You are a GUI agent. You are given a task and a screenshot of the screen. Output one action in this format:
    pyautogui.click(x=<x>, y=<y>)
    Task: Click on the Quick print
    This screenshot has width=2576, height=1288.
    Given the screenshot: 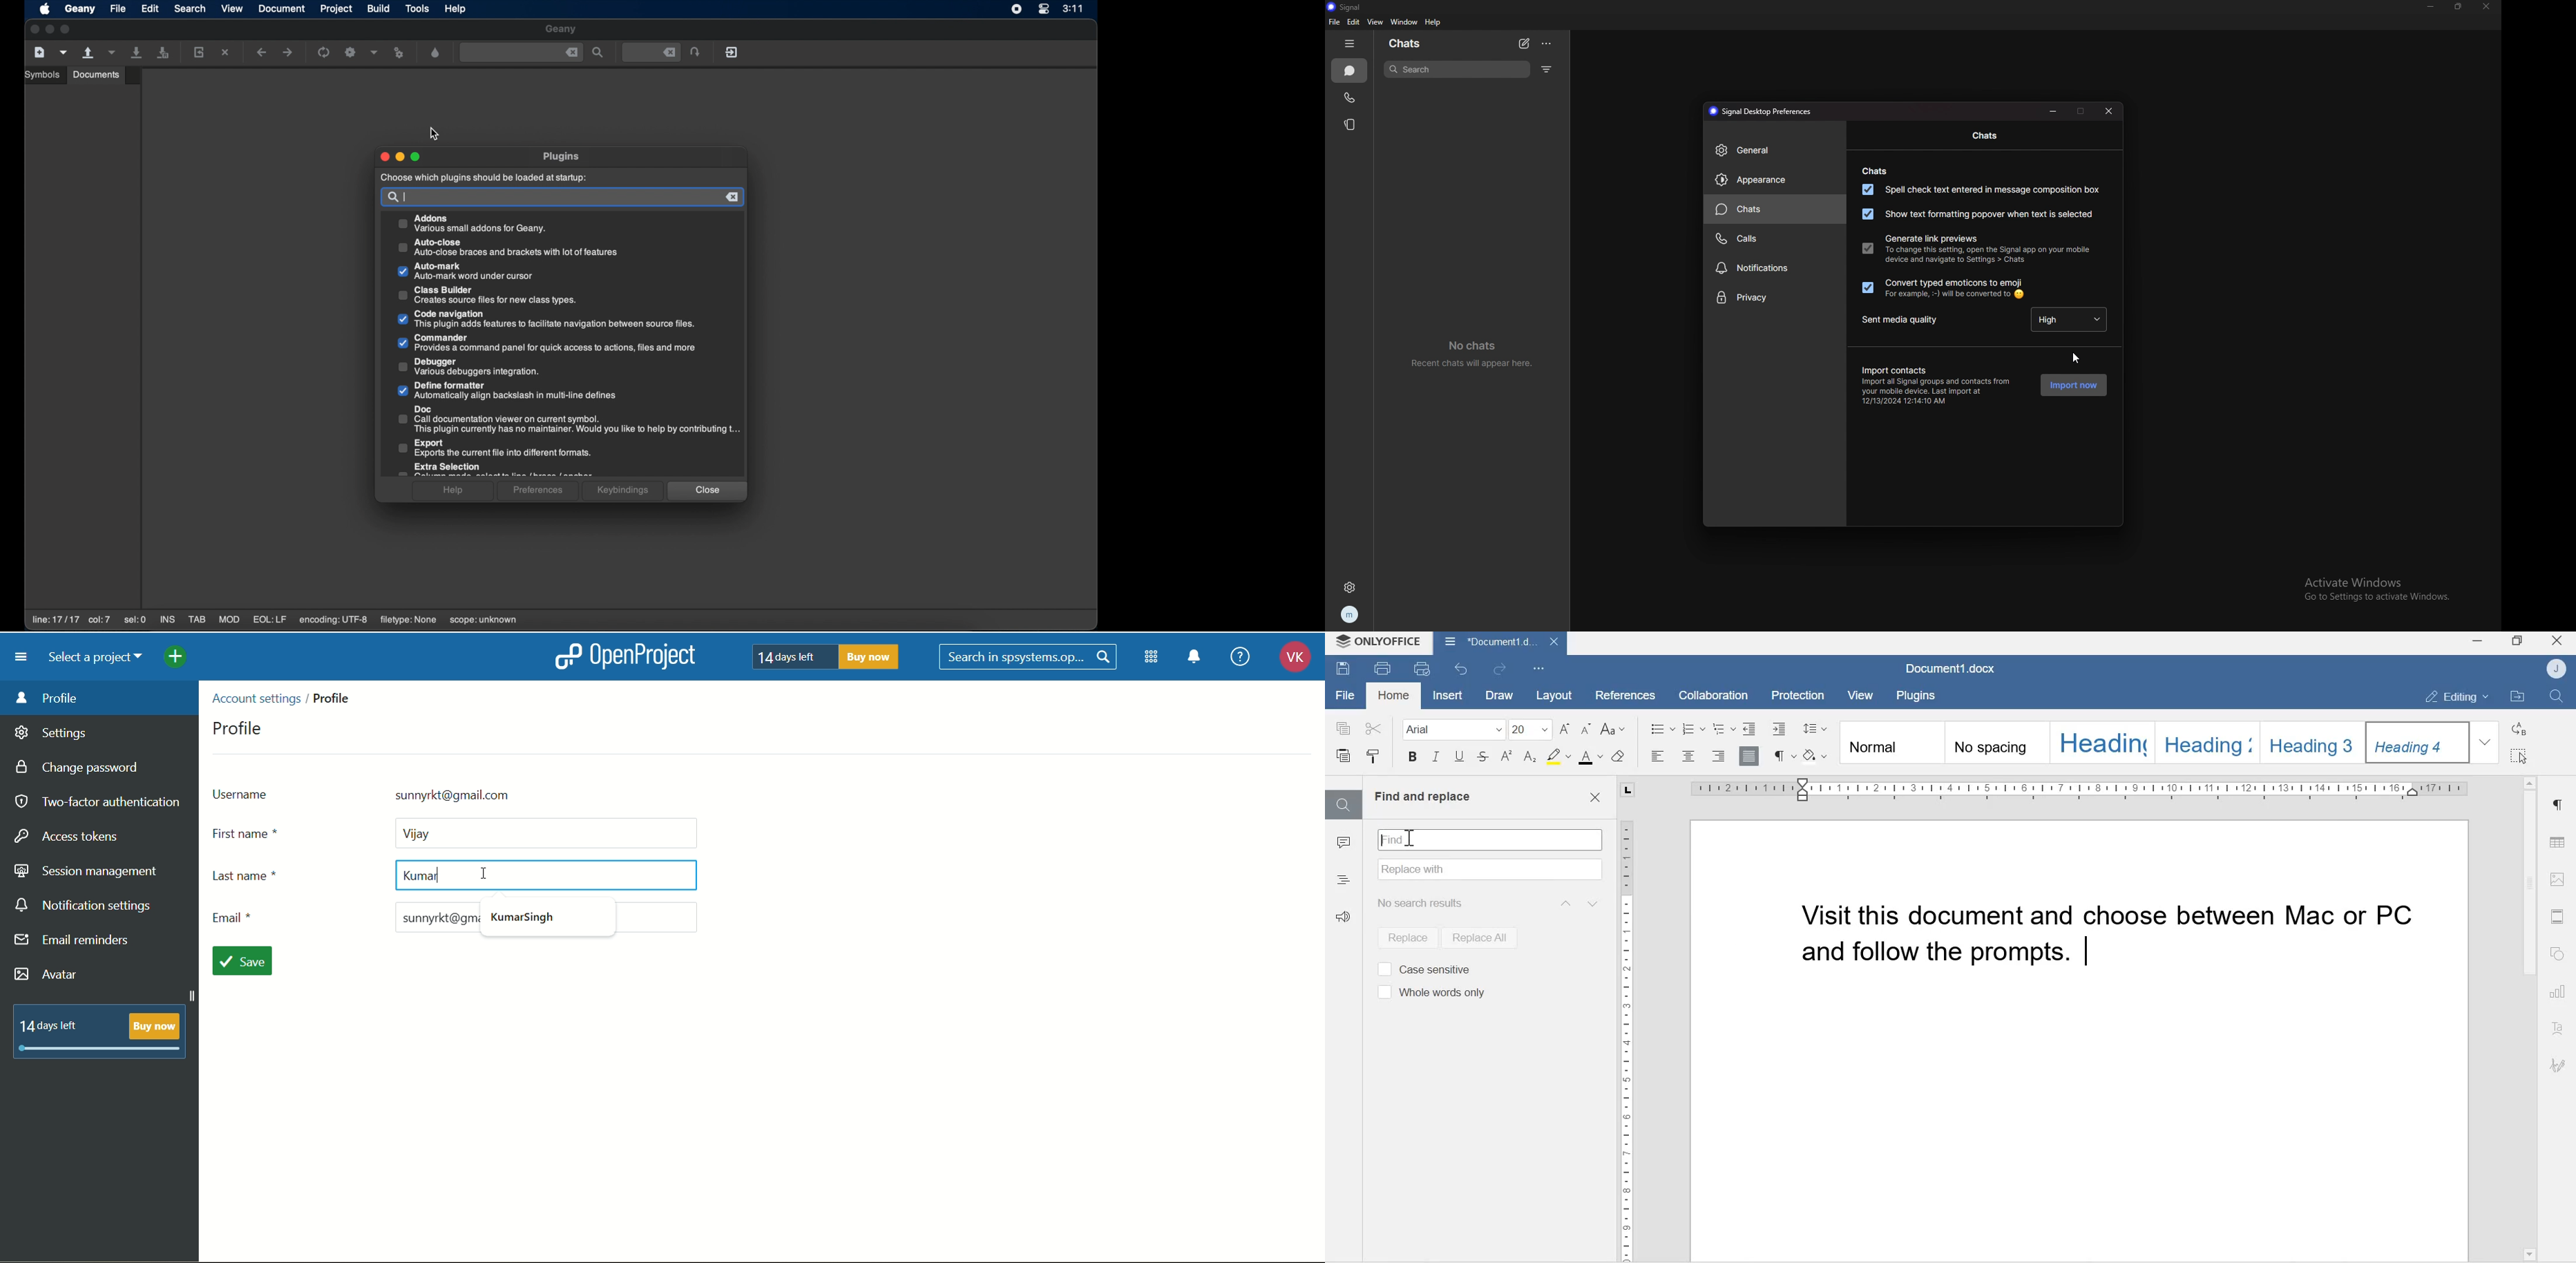 What is the action you would take?
    pyautogui.click(x=1423, y=669)
    